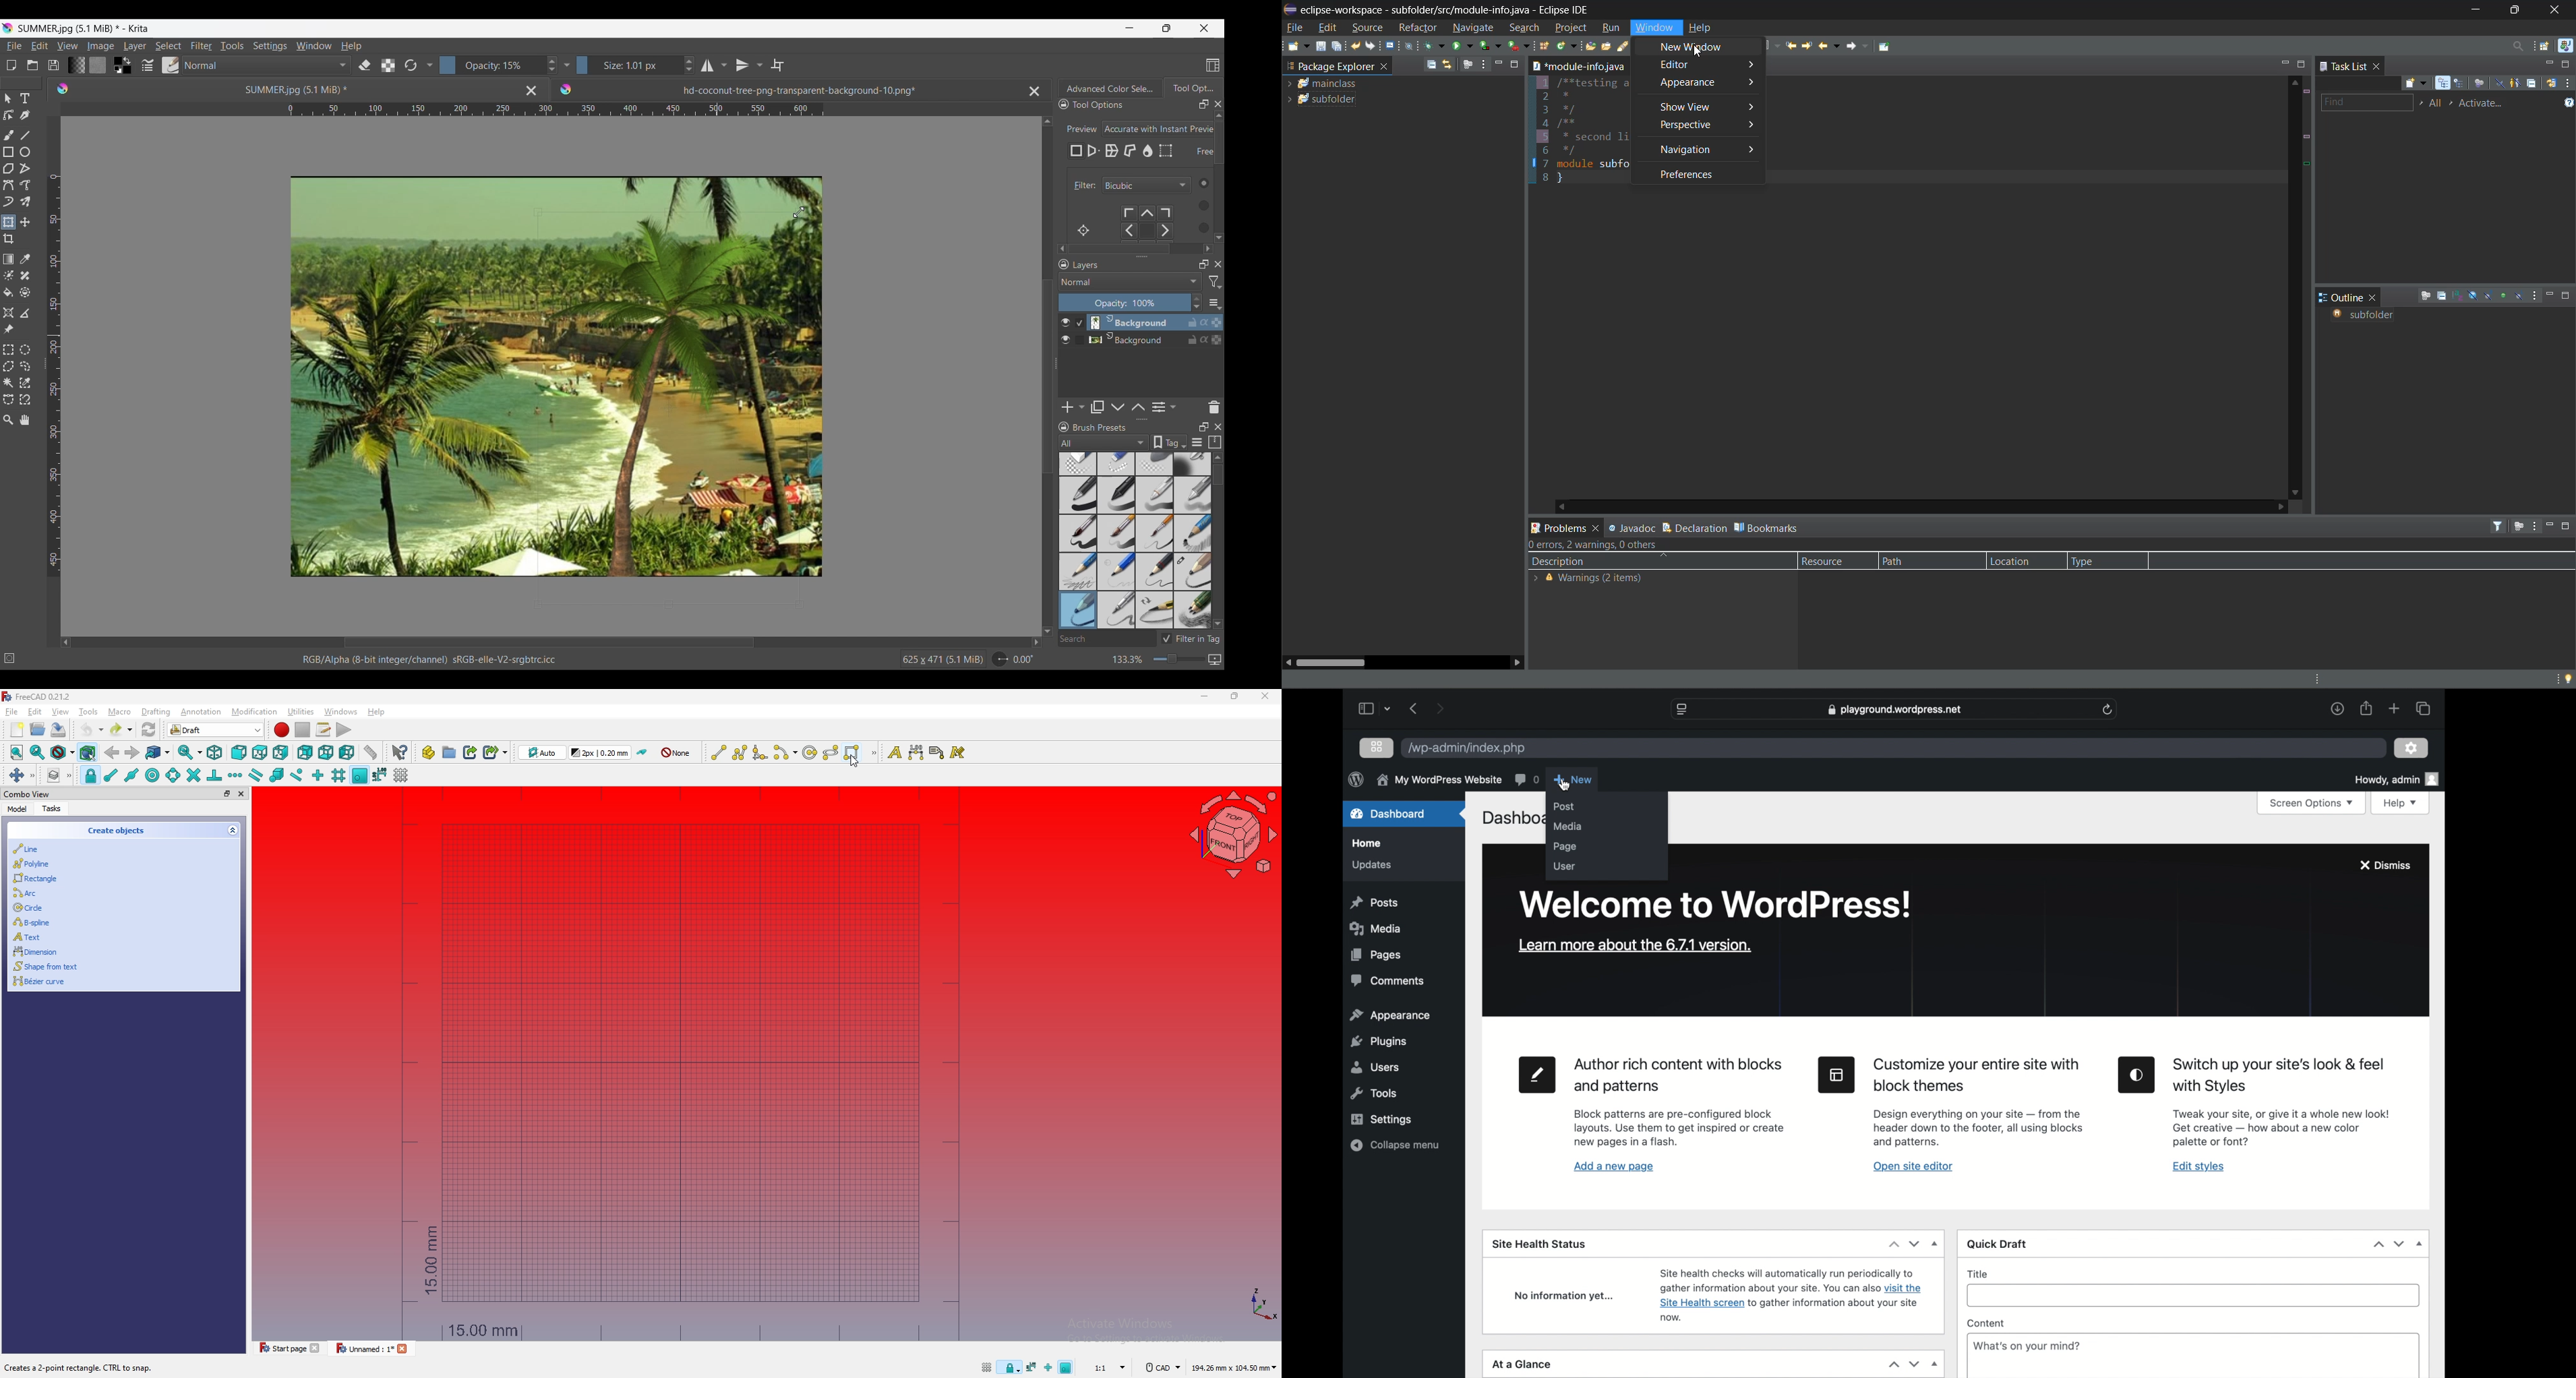 This screenshot has width=2576, height=1400. I want to click on Perspective, so click(1094, 151).